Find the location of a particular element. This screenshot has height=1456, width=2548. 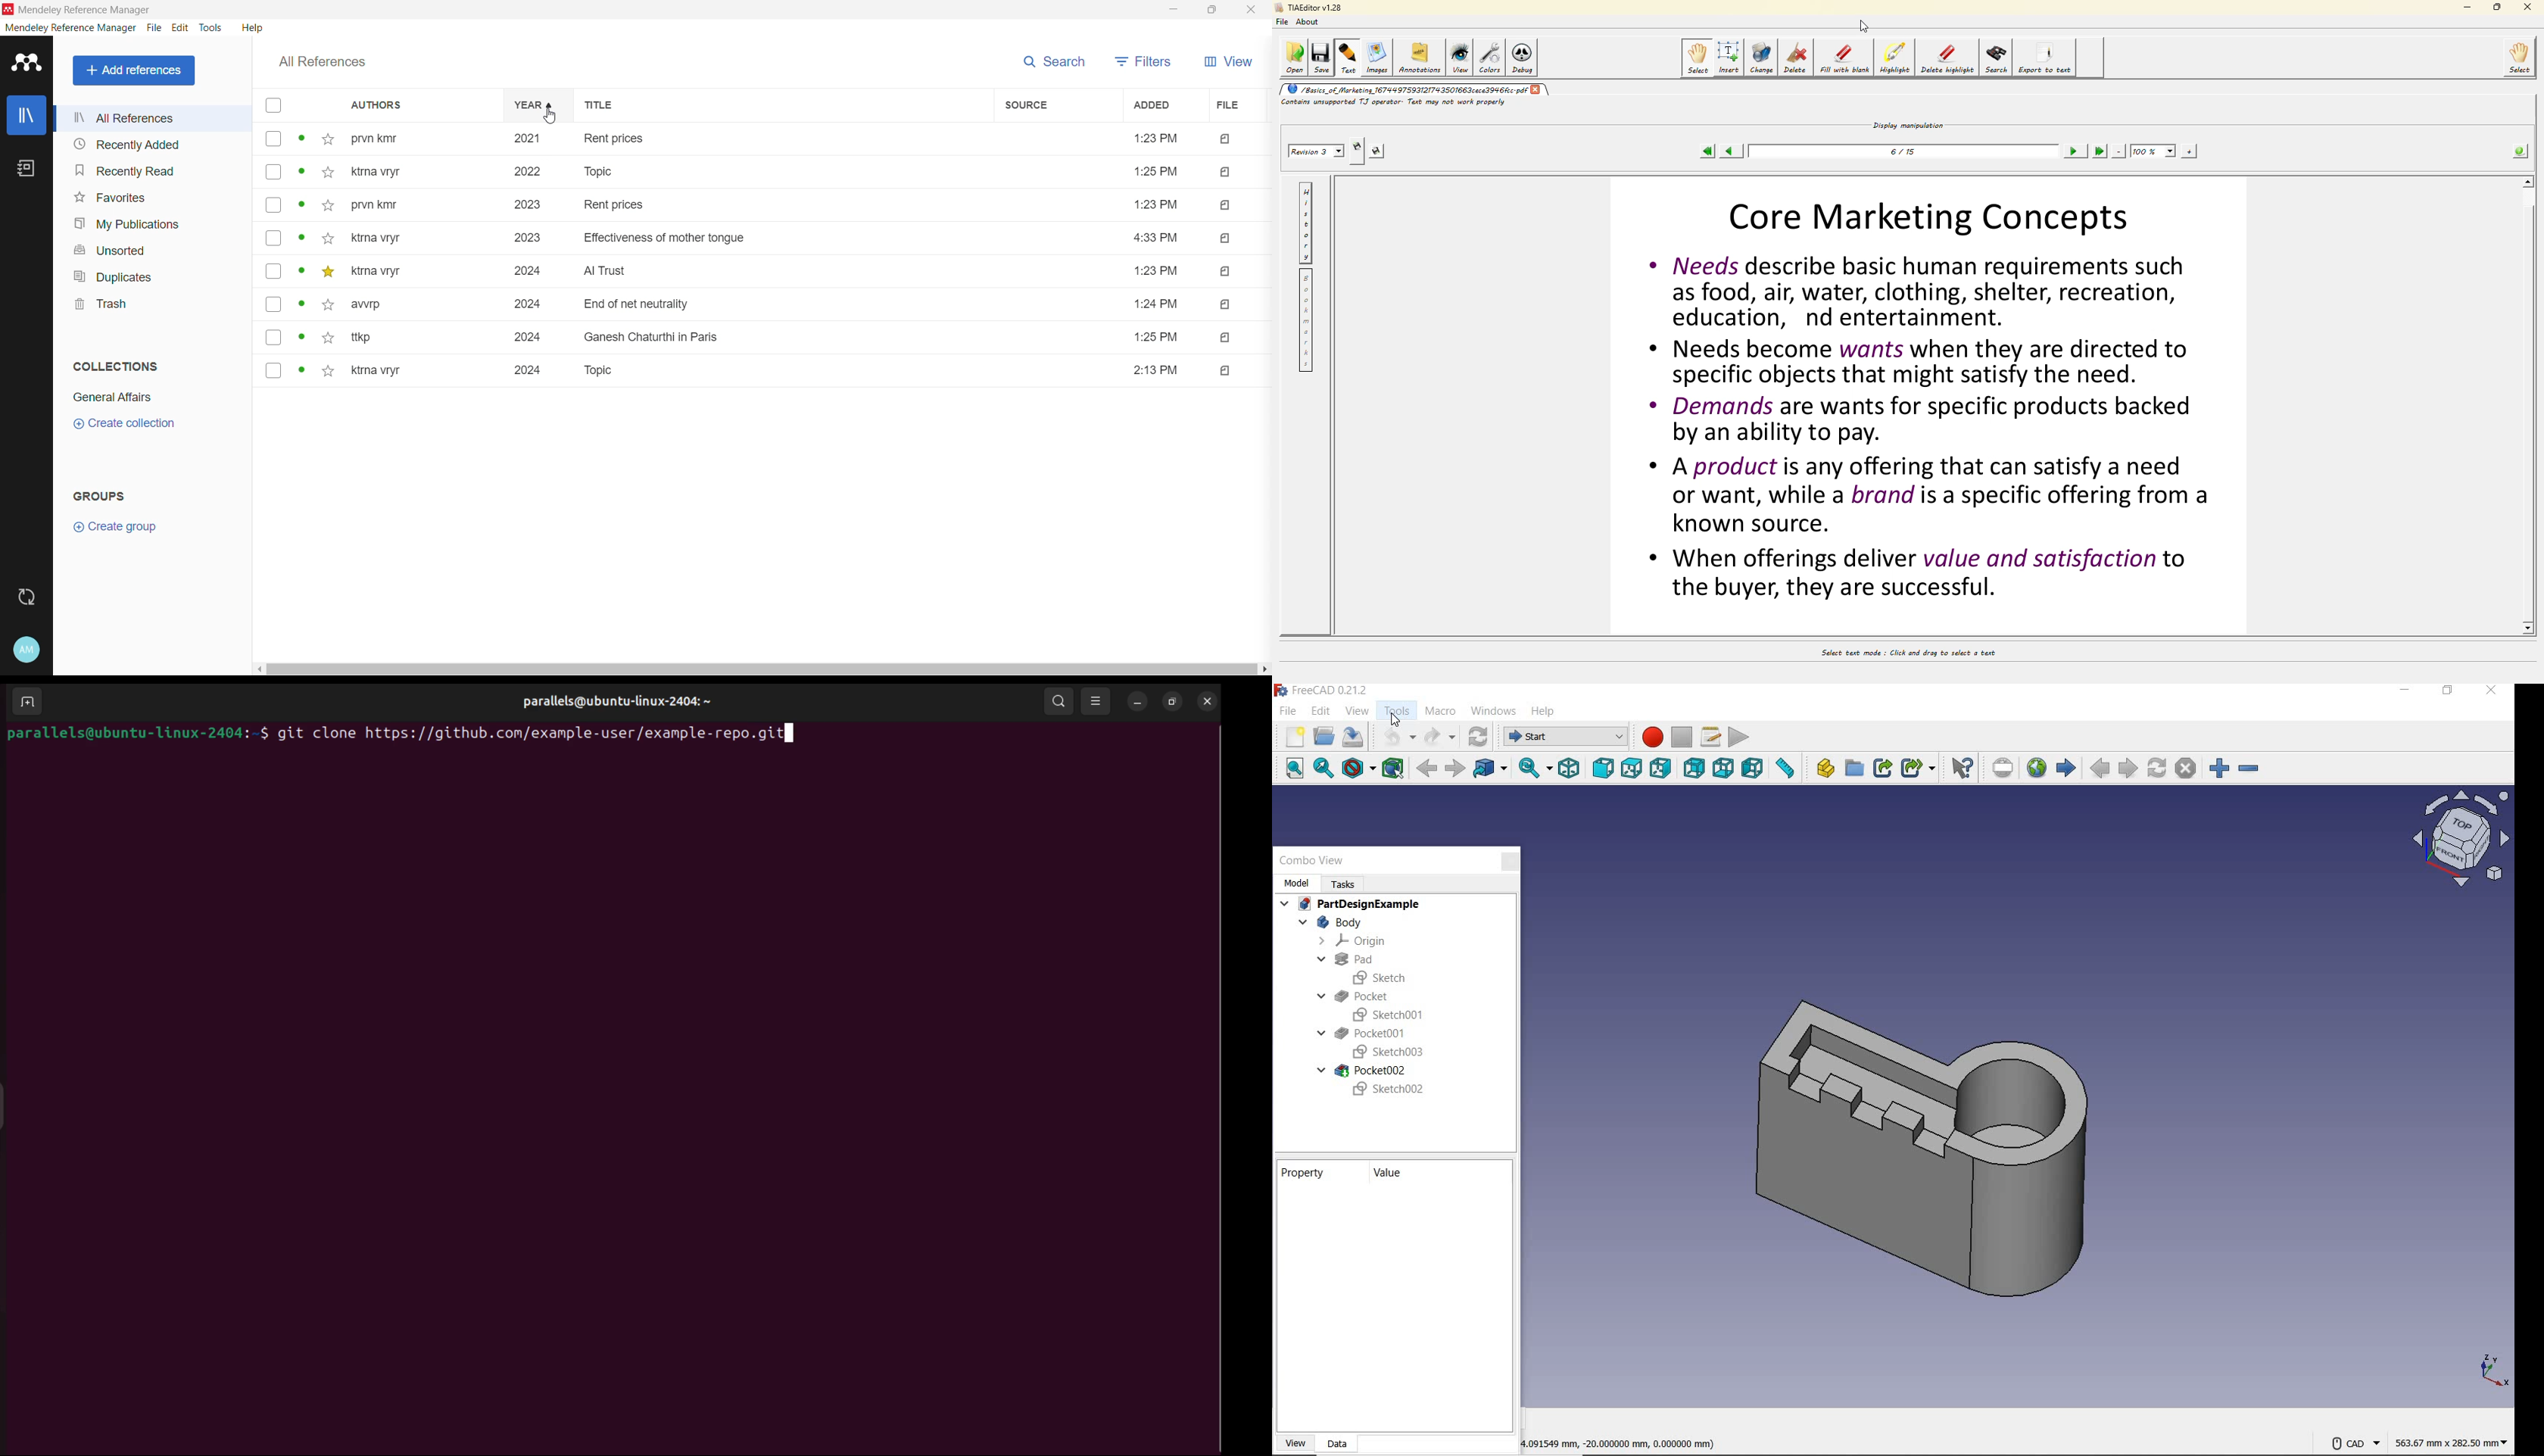

Restore Down is located at coordinates (1213, 10).